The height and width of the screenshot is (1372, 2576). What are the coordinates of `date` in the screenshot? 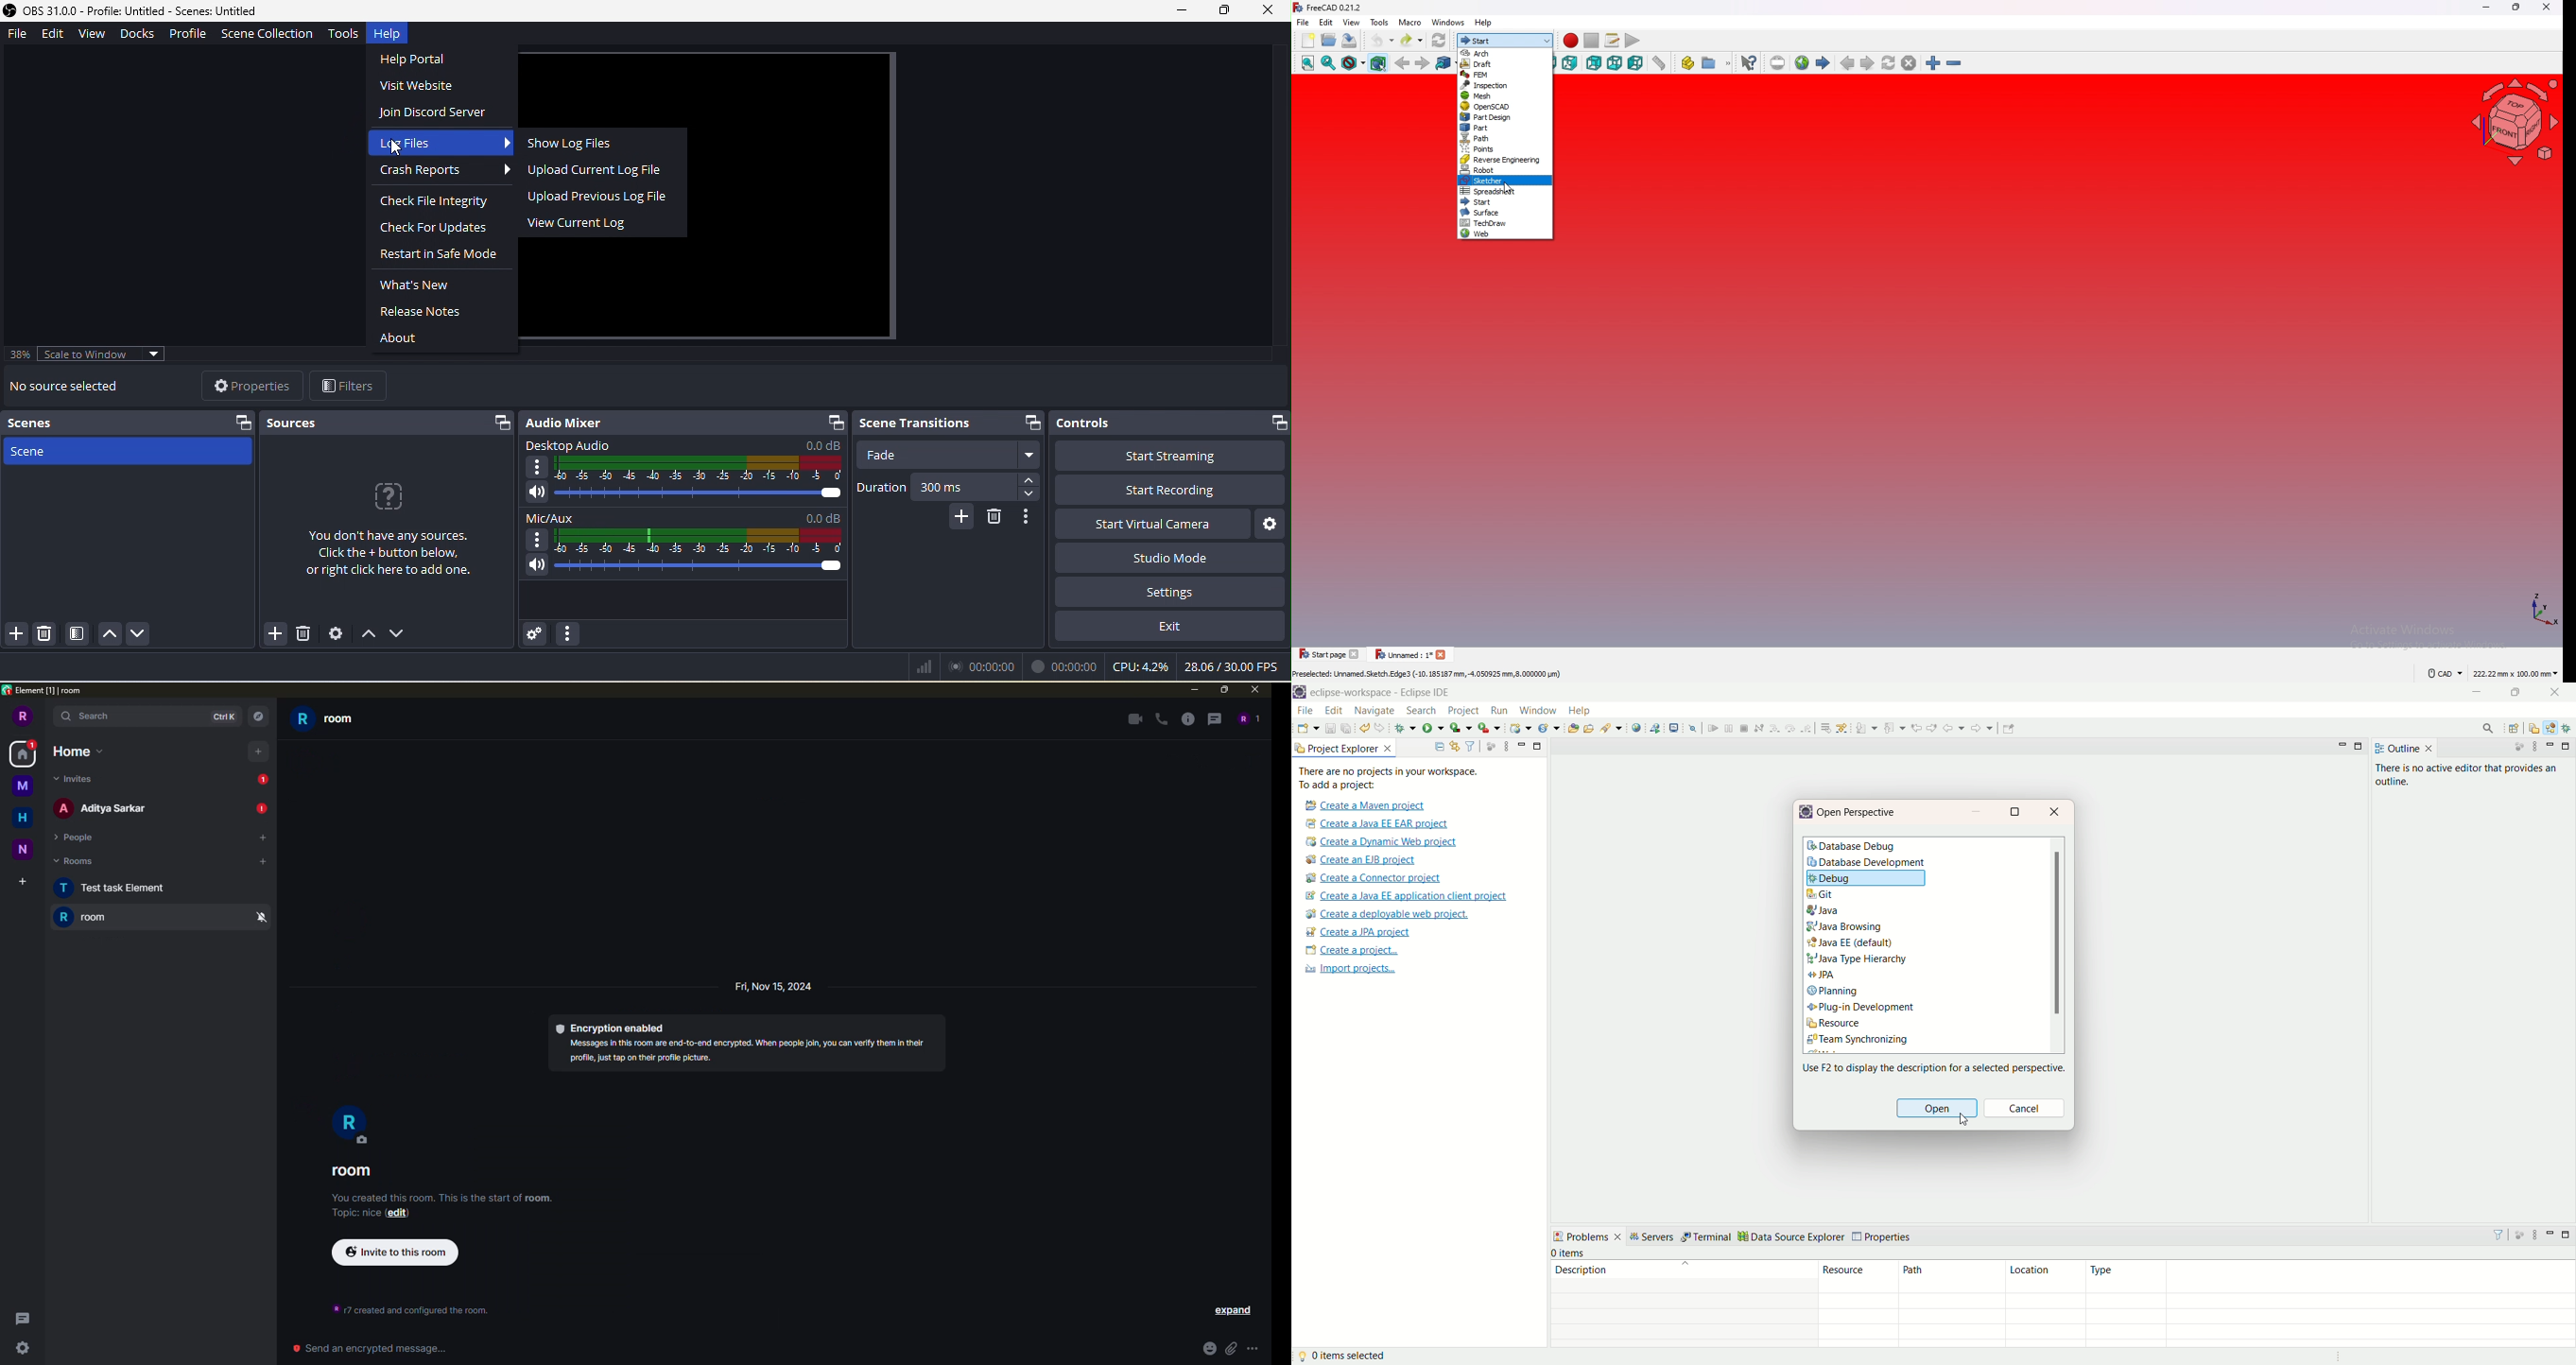 It's located at (774, 988).